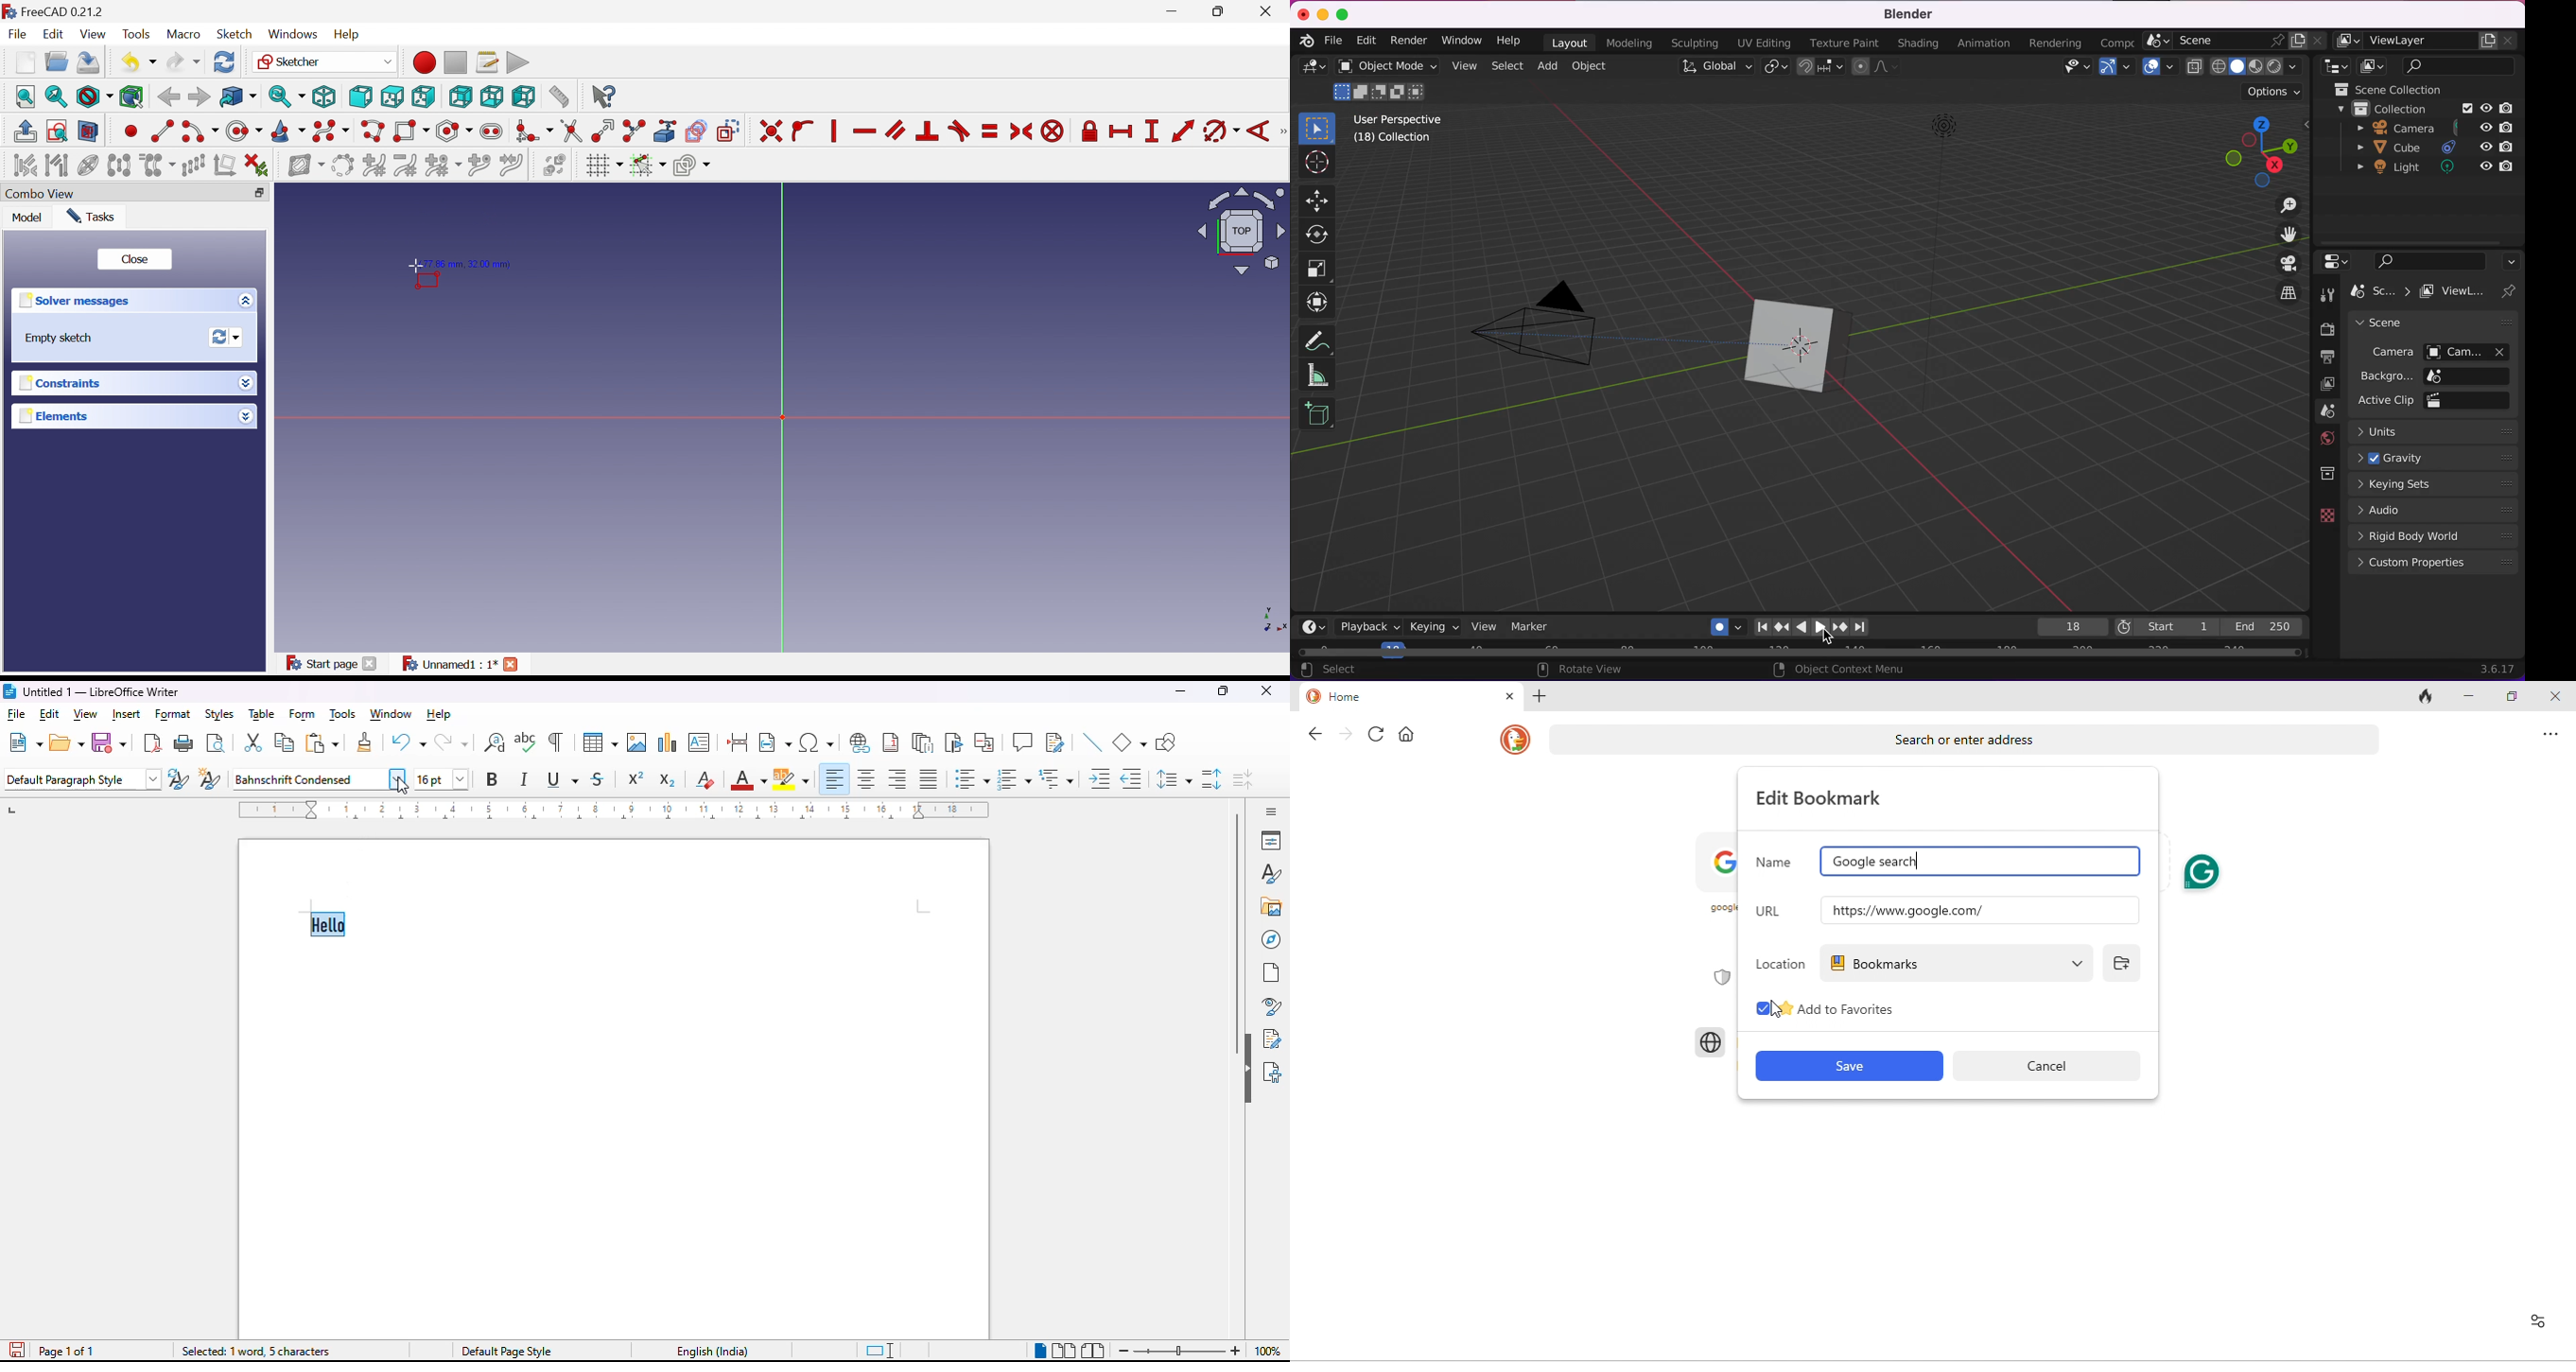 Image resolution: width=2576 pixels, height=1372 pixels. I want to click on View, so click(95, 36).